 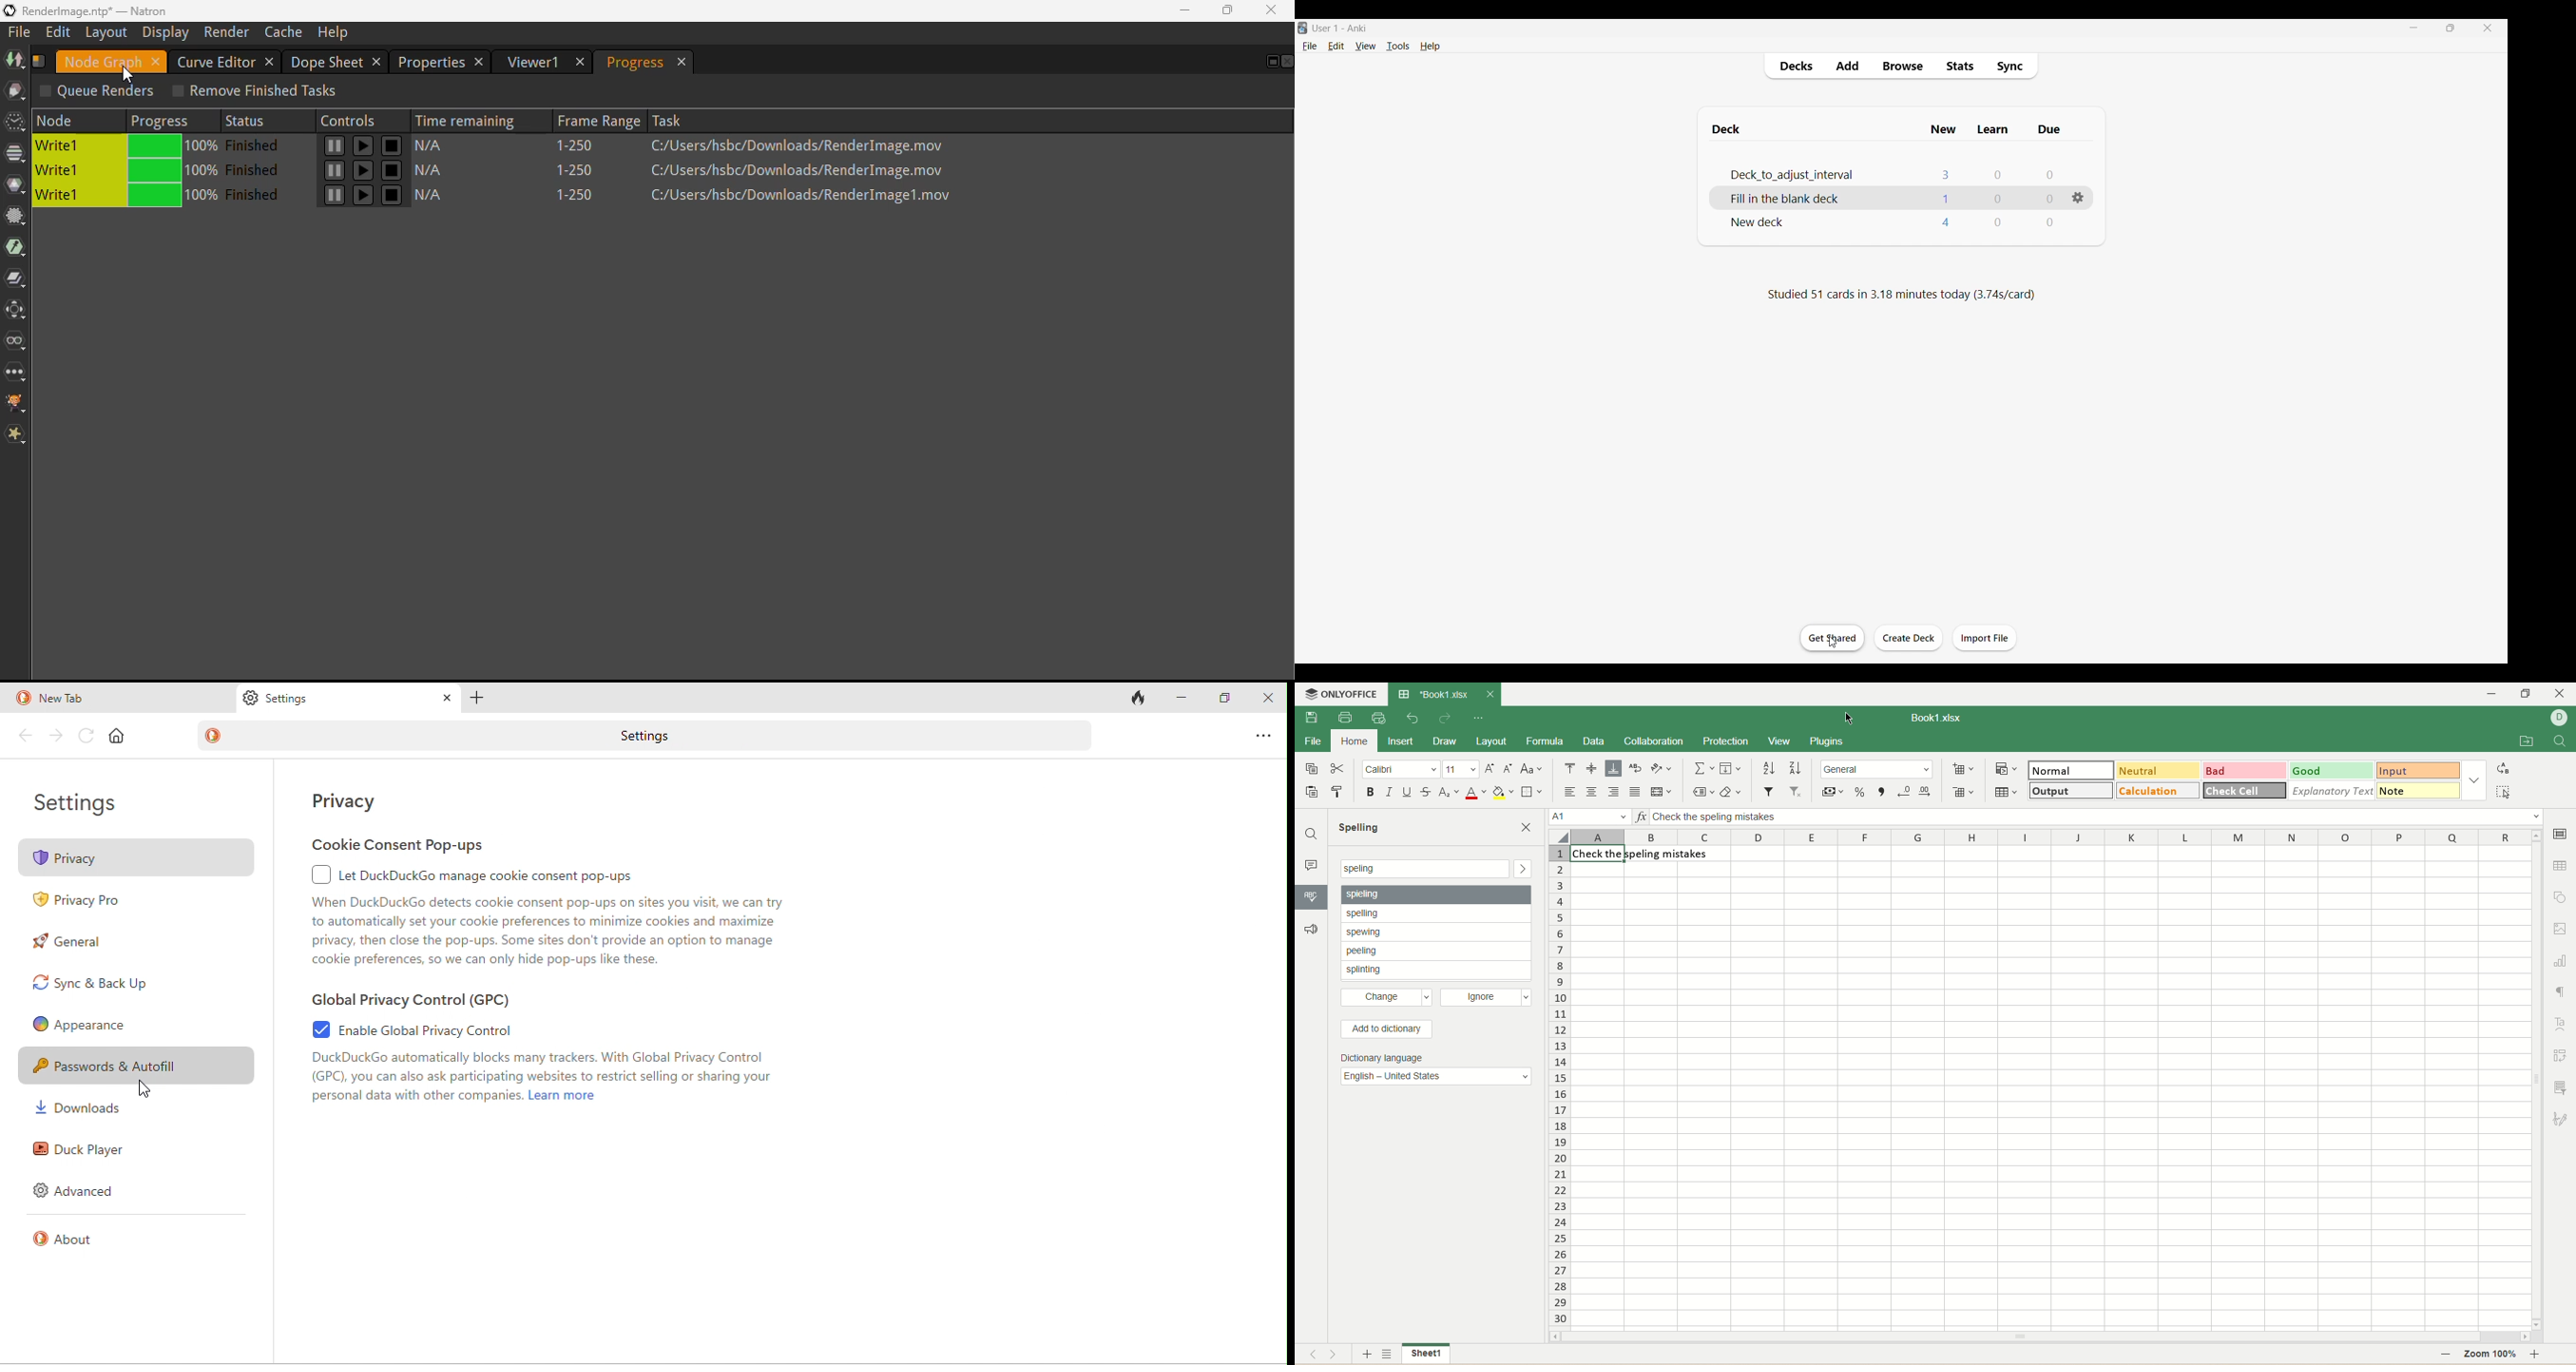 What do you see at coordinates (2474, 783) in the screenshot?
I see `style options` at bounding box center [2474, 783].